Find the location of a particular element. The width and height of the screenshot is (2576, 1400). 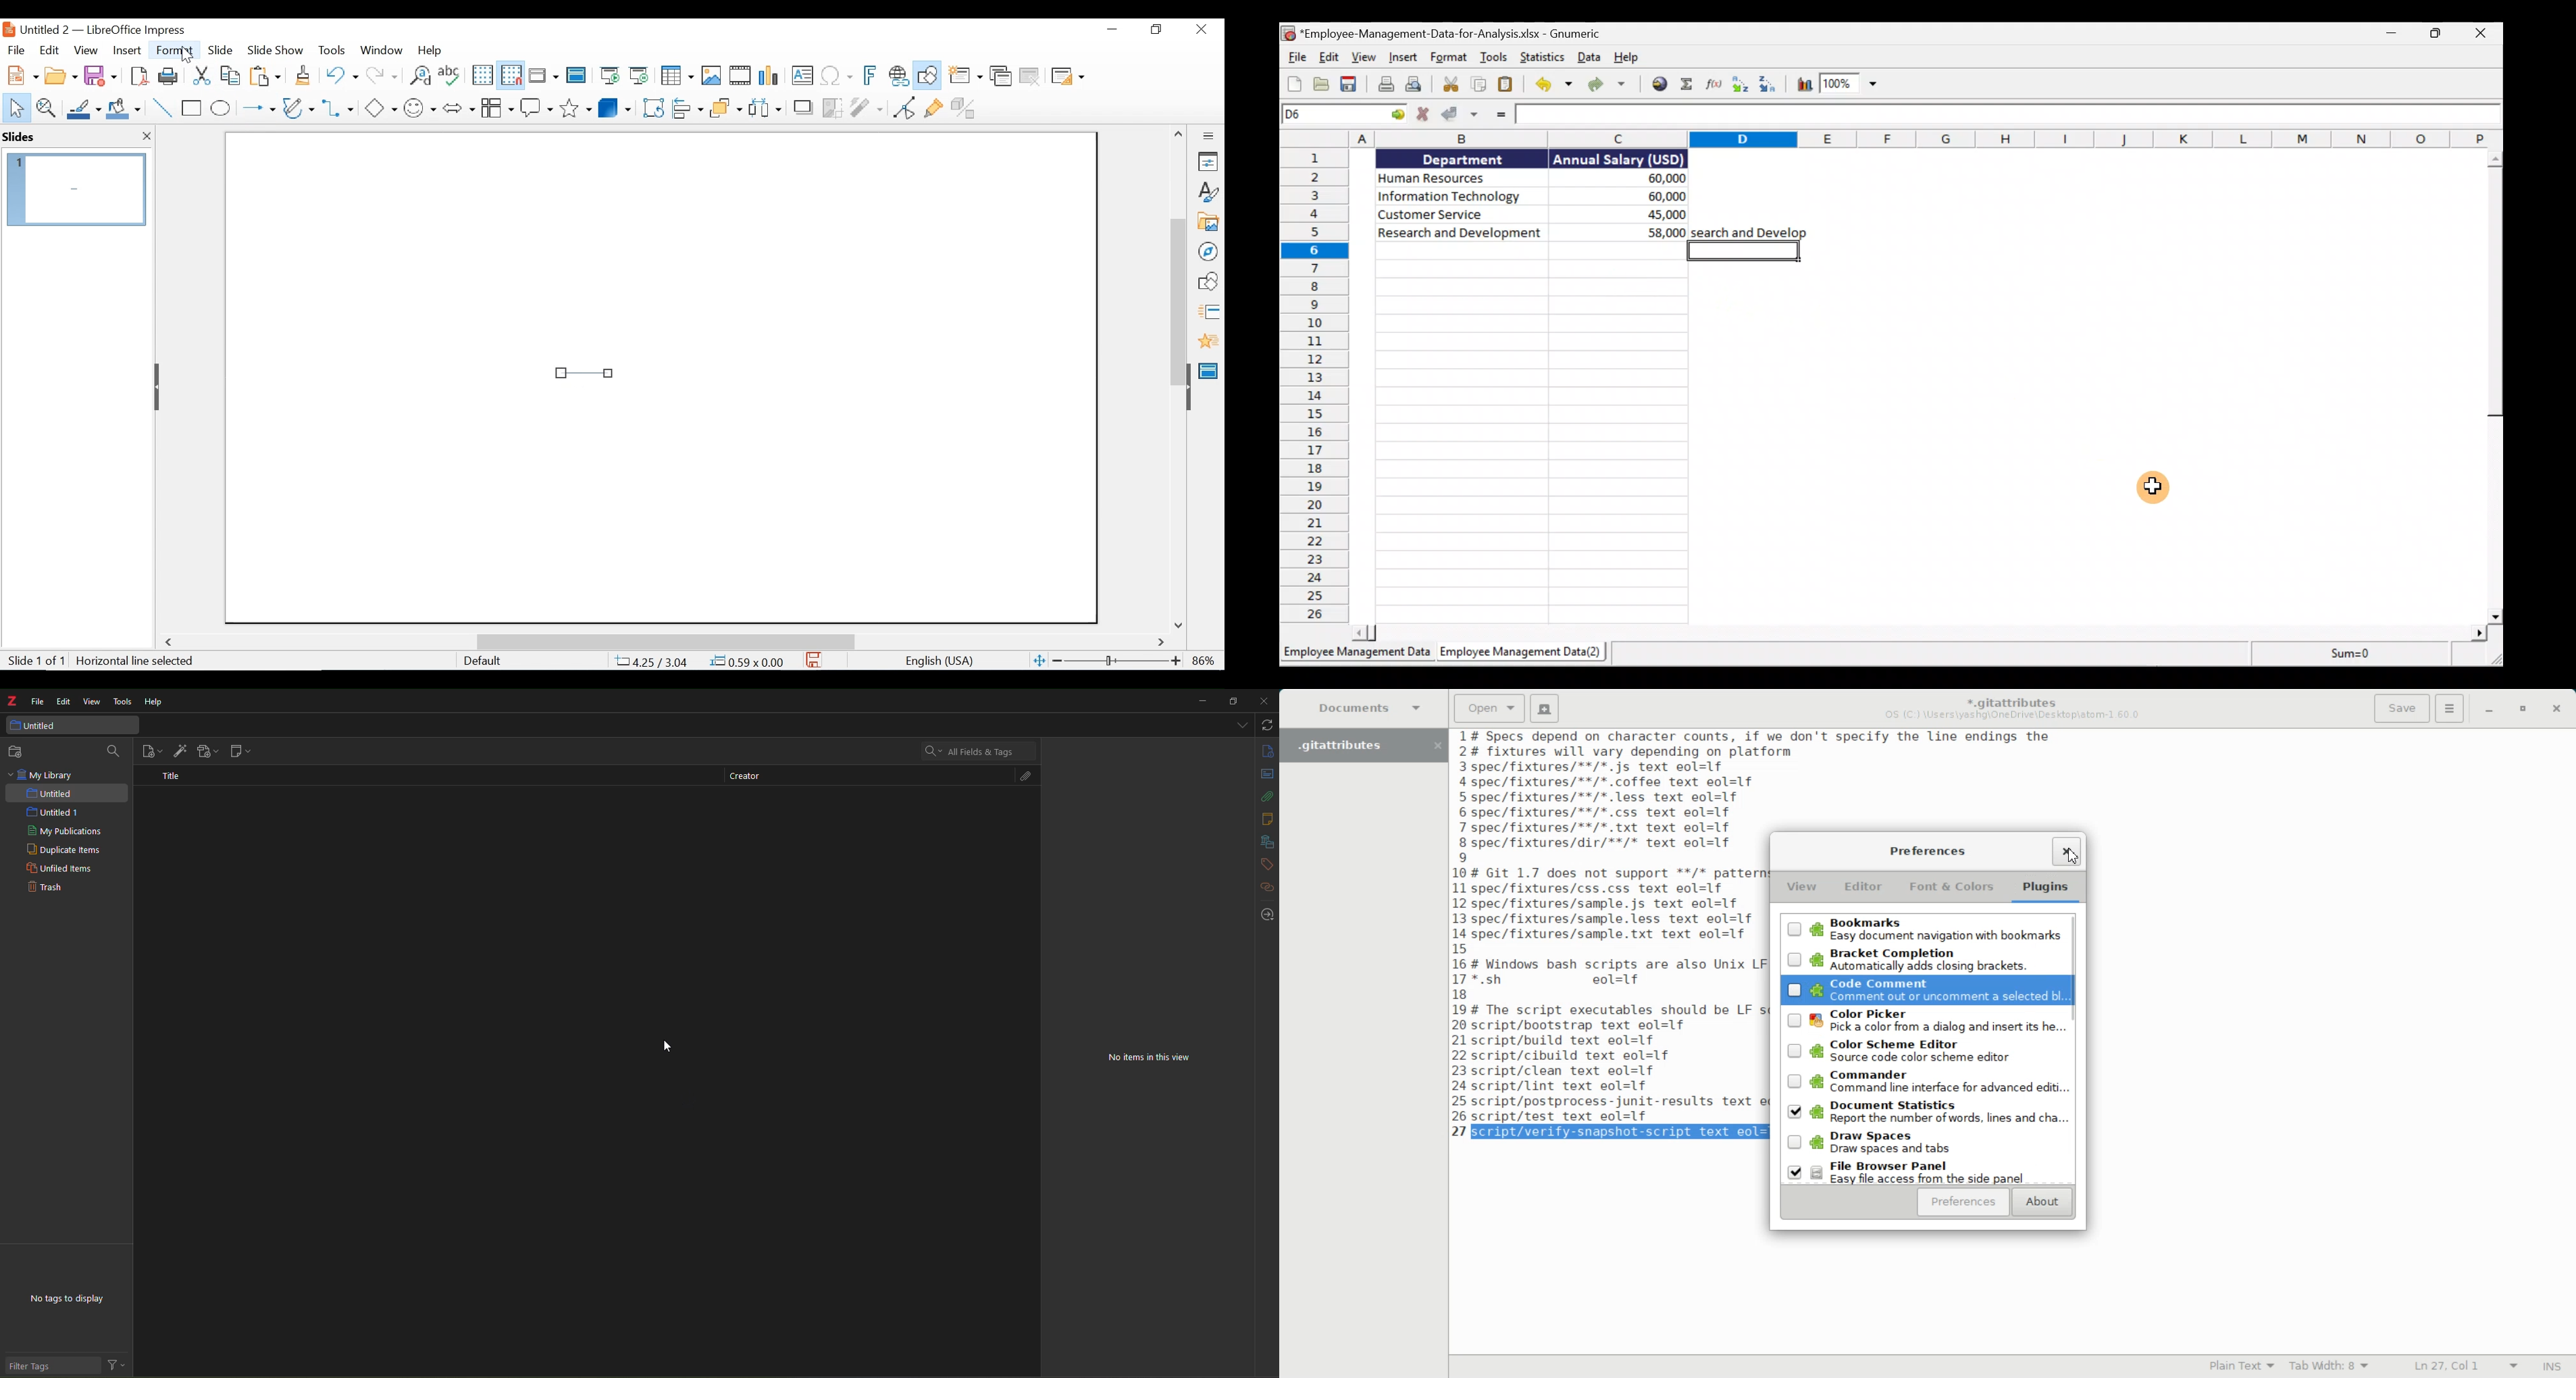

Cut selection is located at coordinates (1450, 85).